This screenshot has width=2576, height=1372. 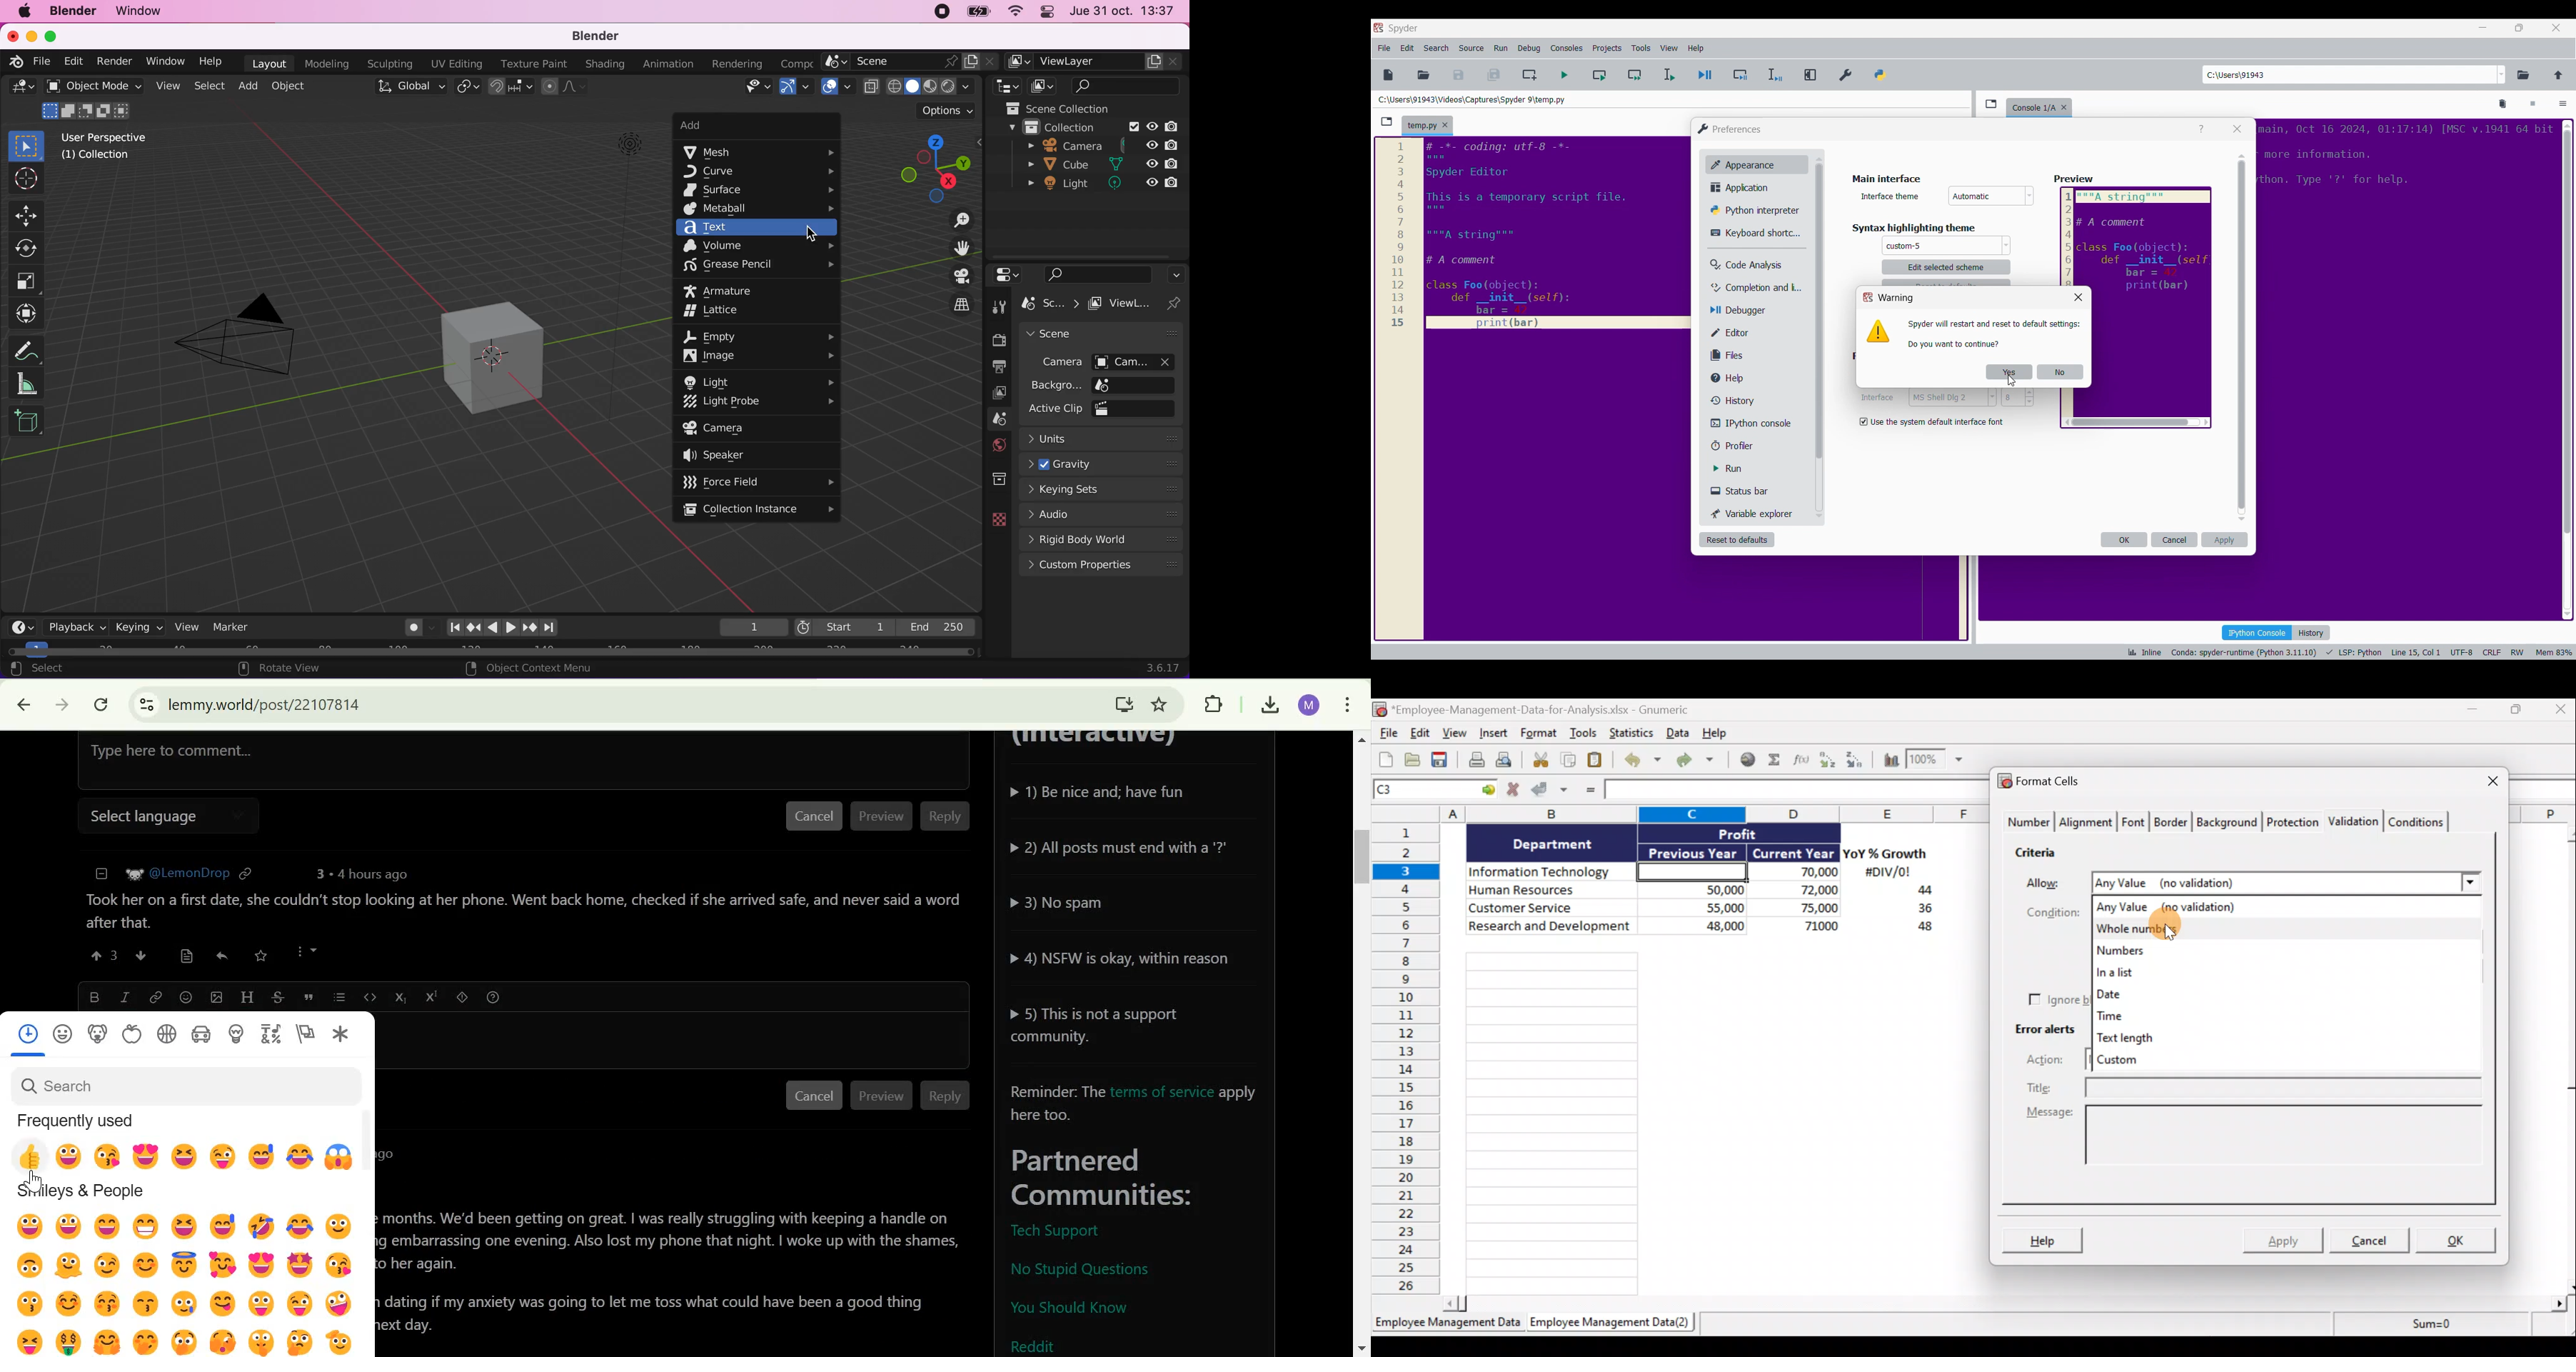 I want to click on help, so click(x=213, y=60).